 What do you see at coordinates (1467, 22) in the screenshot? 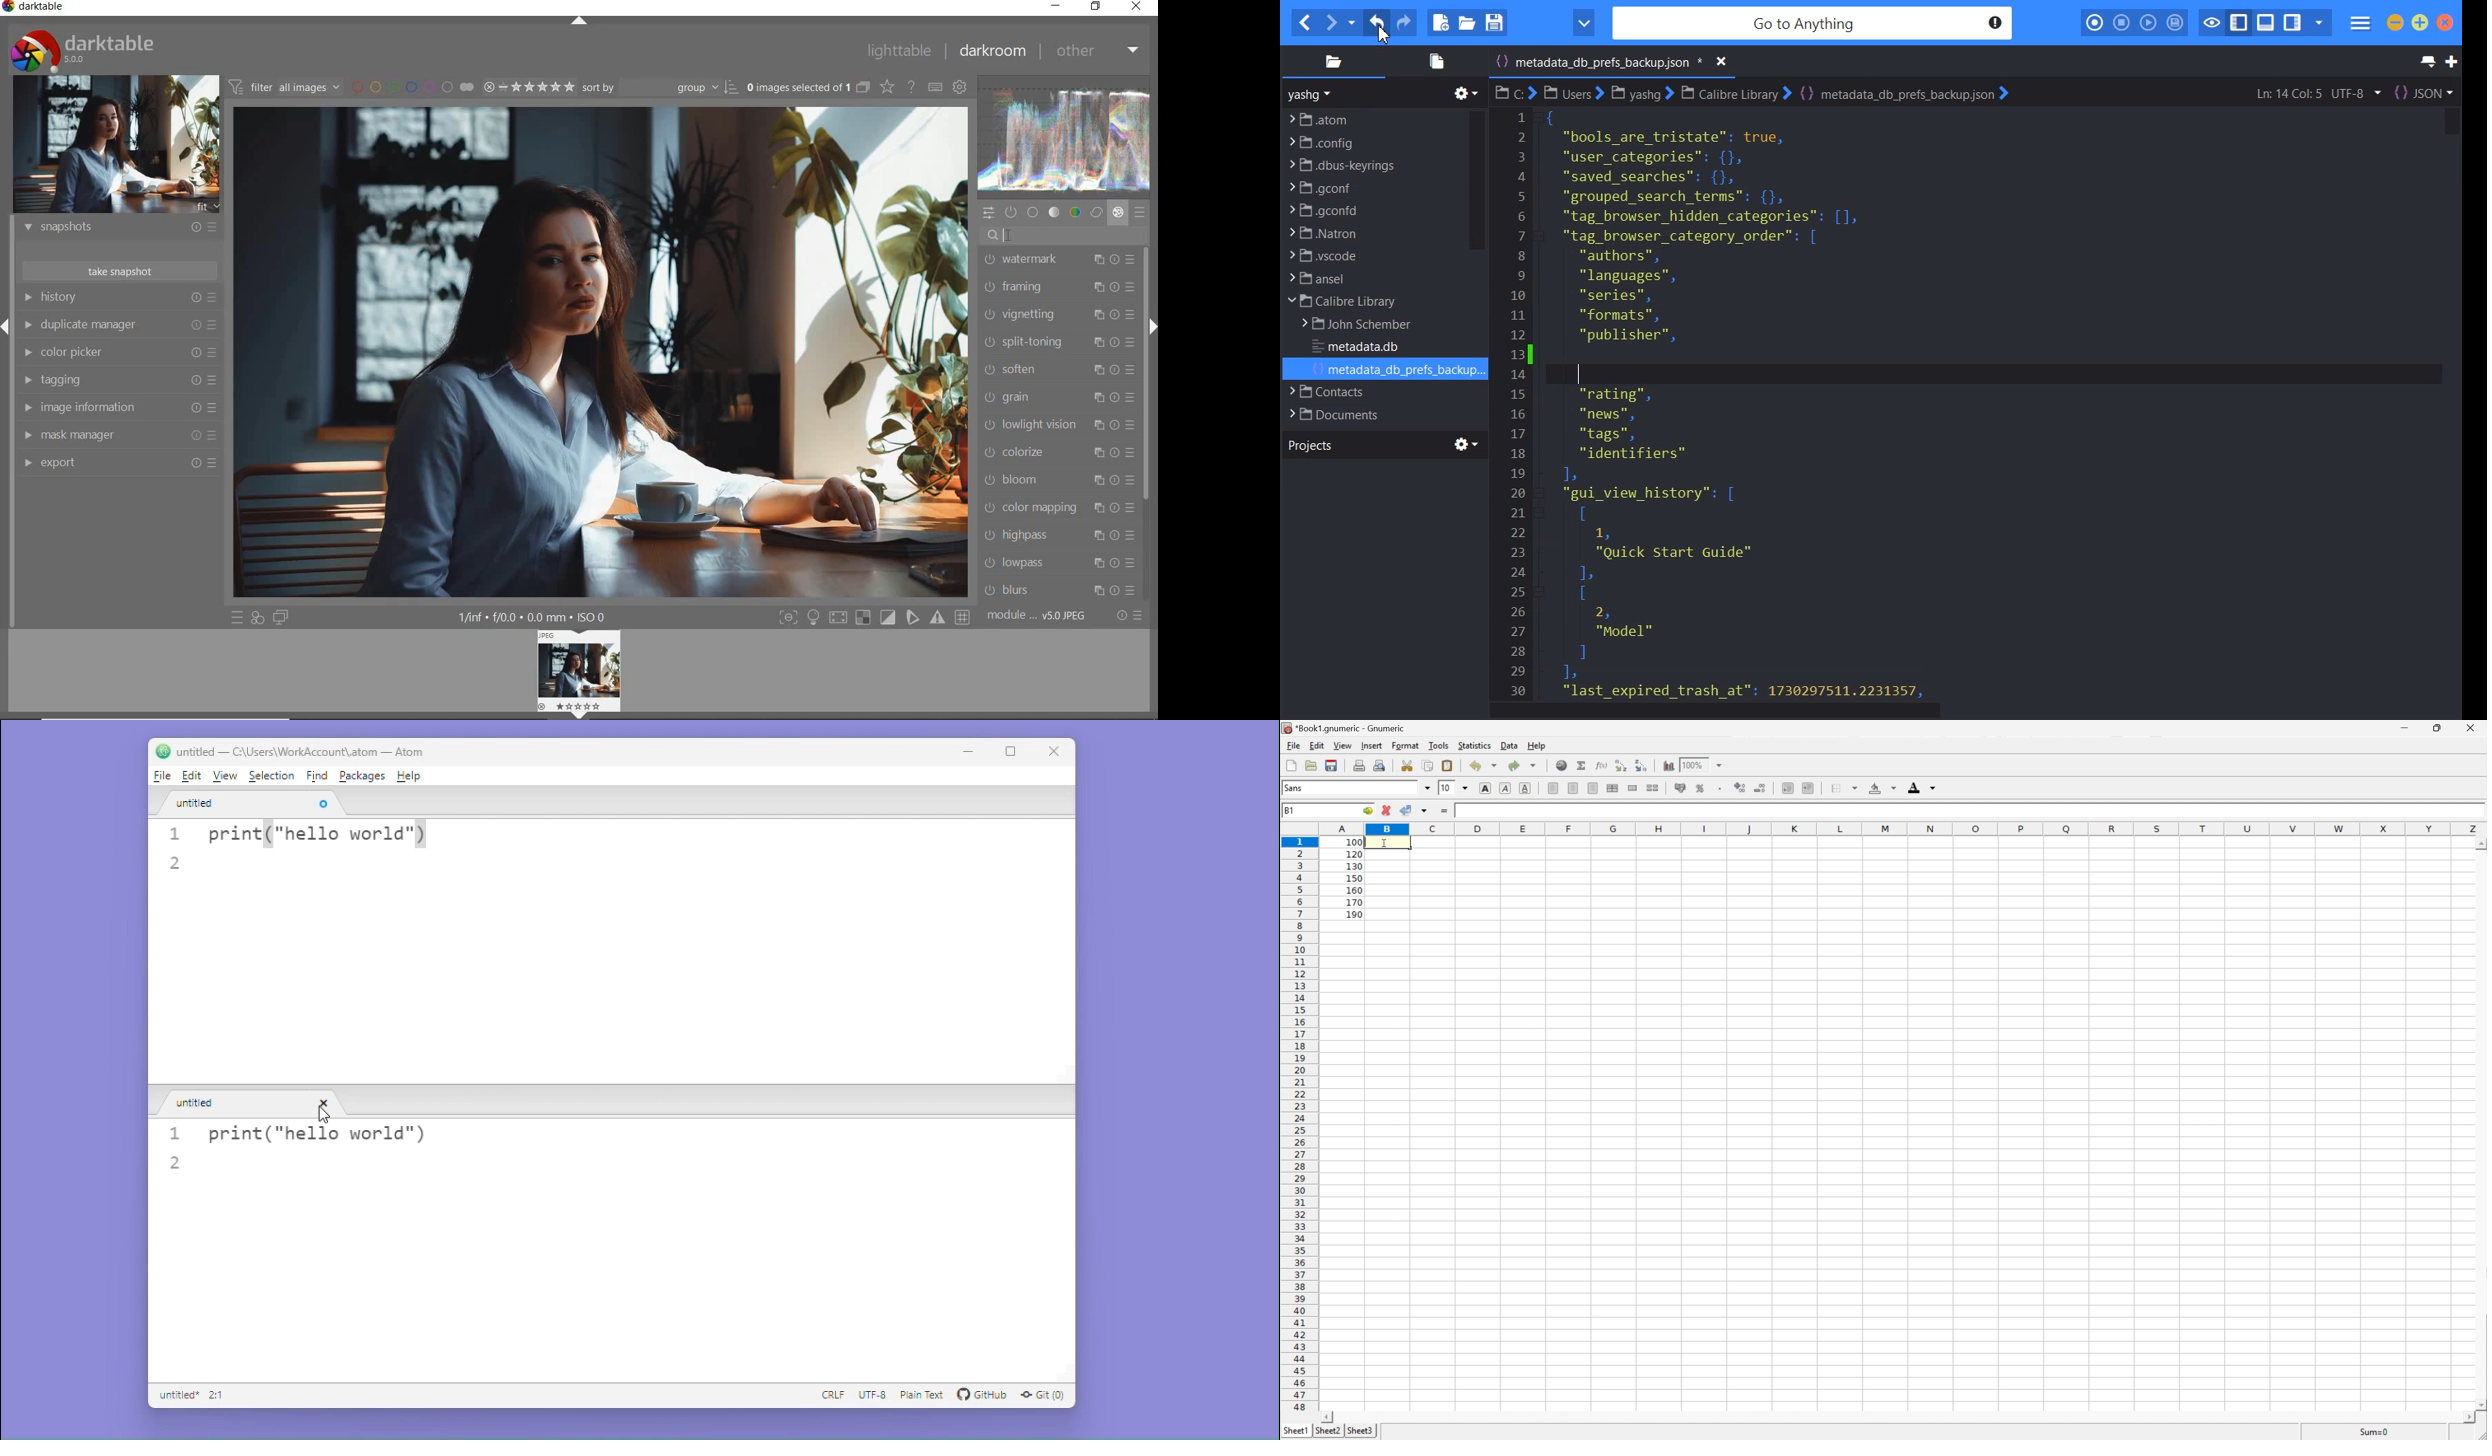
I see `Open file` at bounding box center [1467, 22].